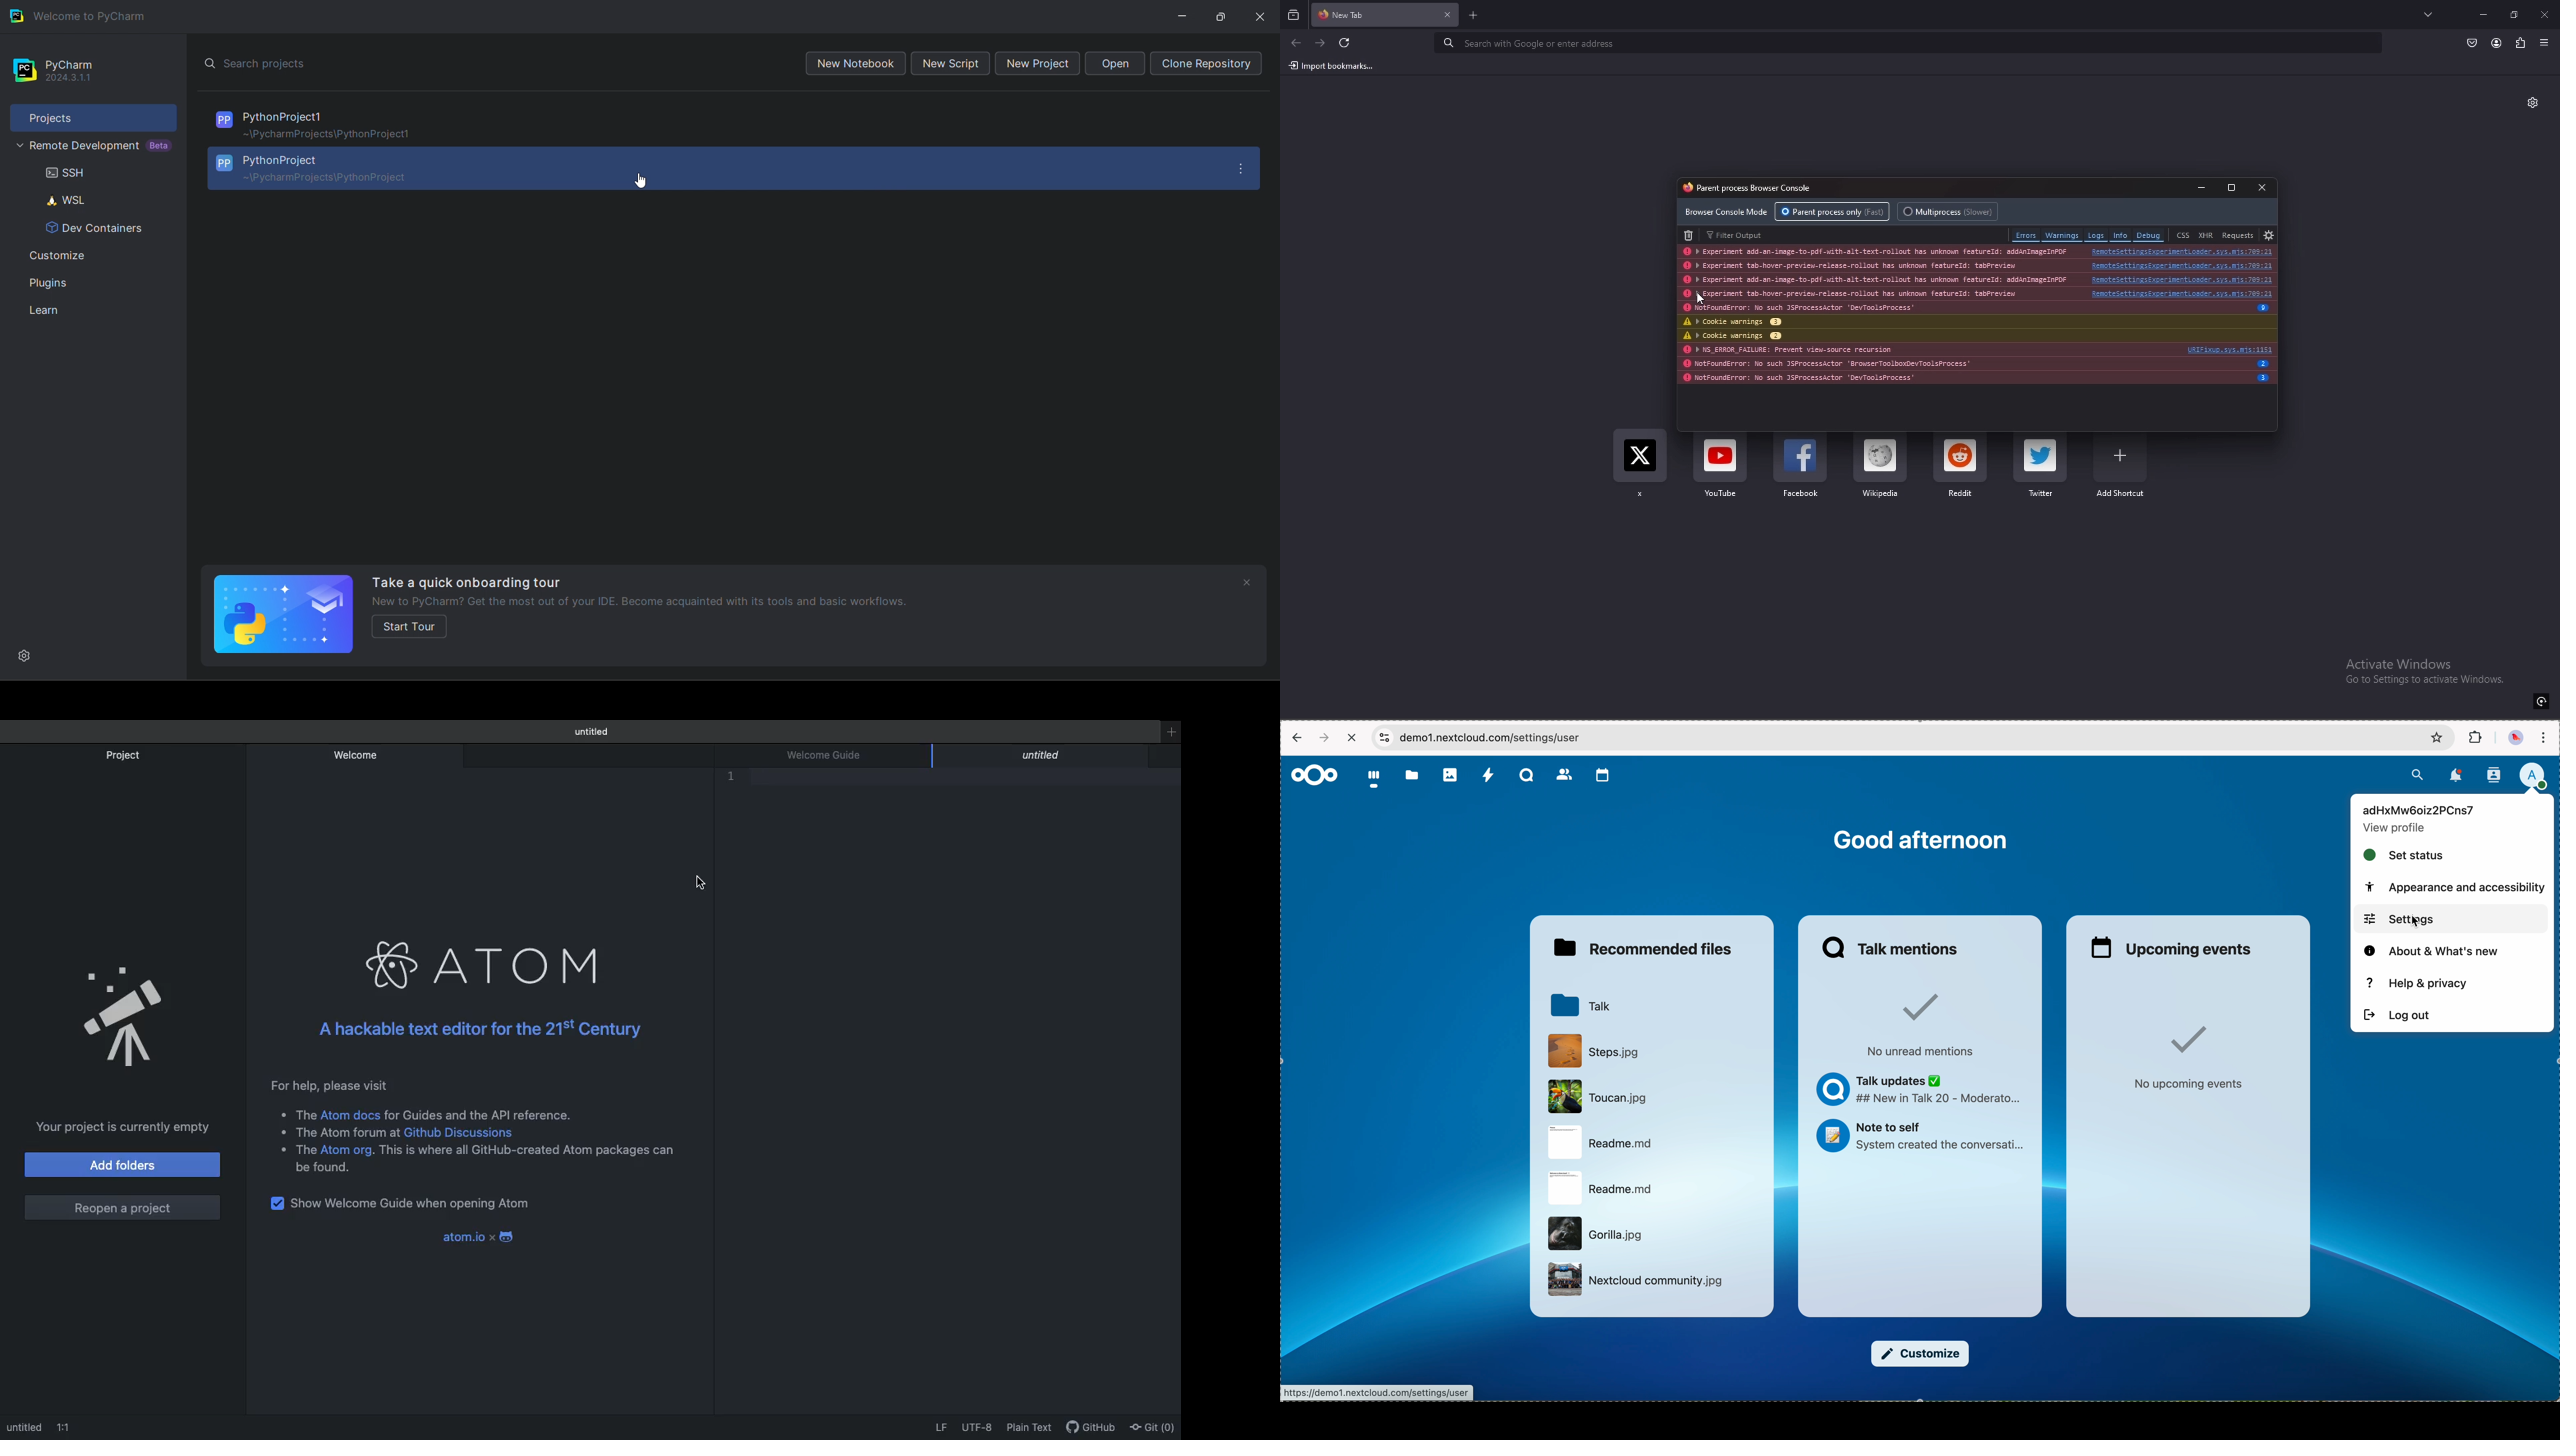  Describe the element at coordinates (1873, 363) in the screenshot. I see `log` at that location.